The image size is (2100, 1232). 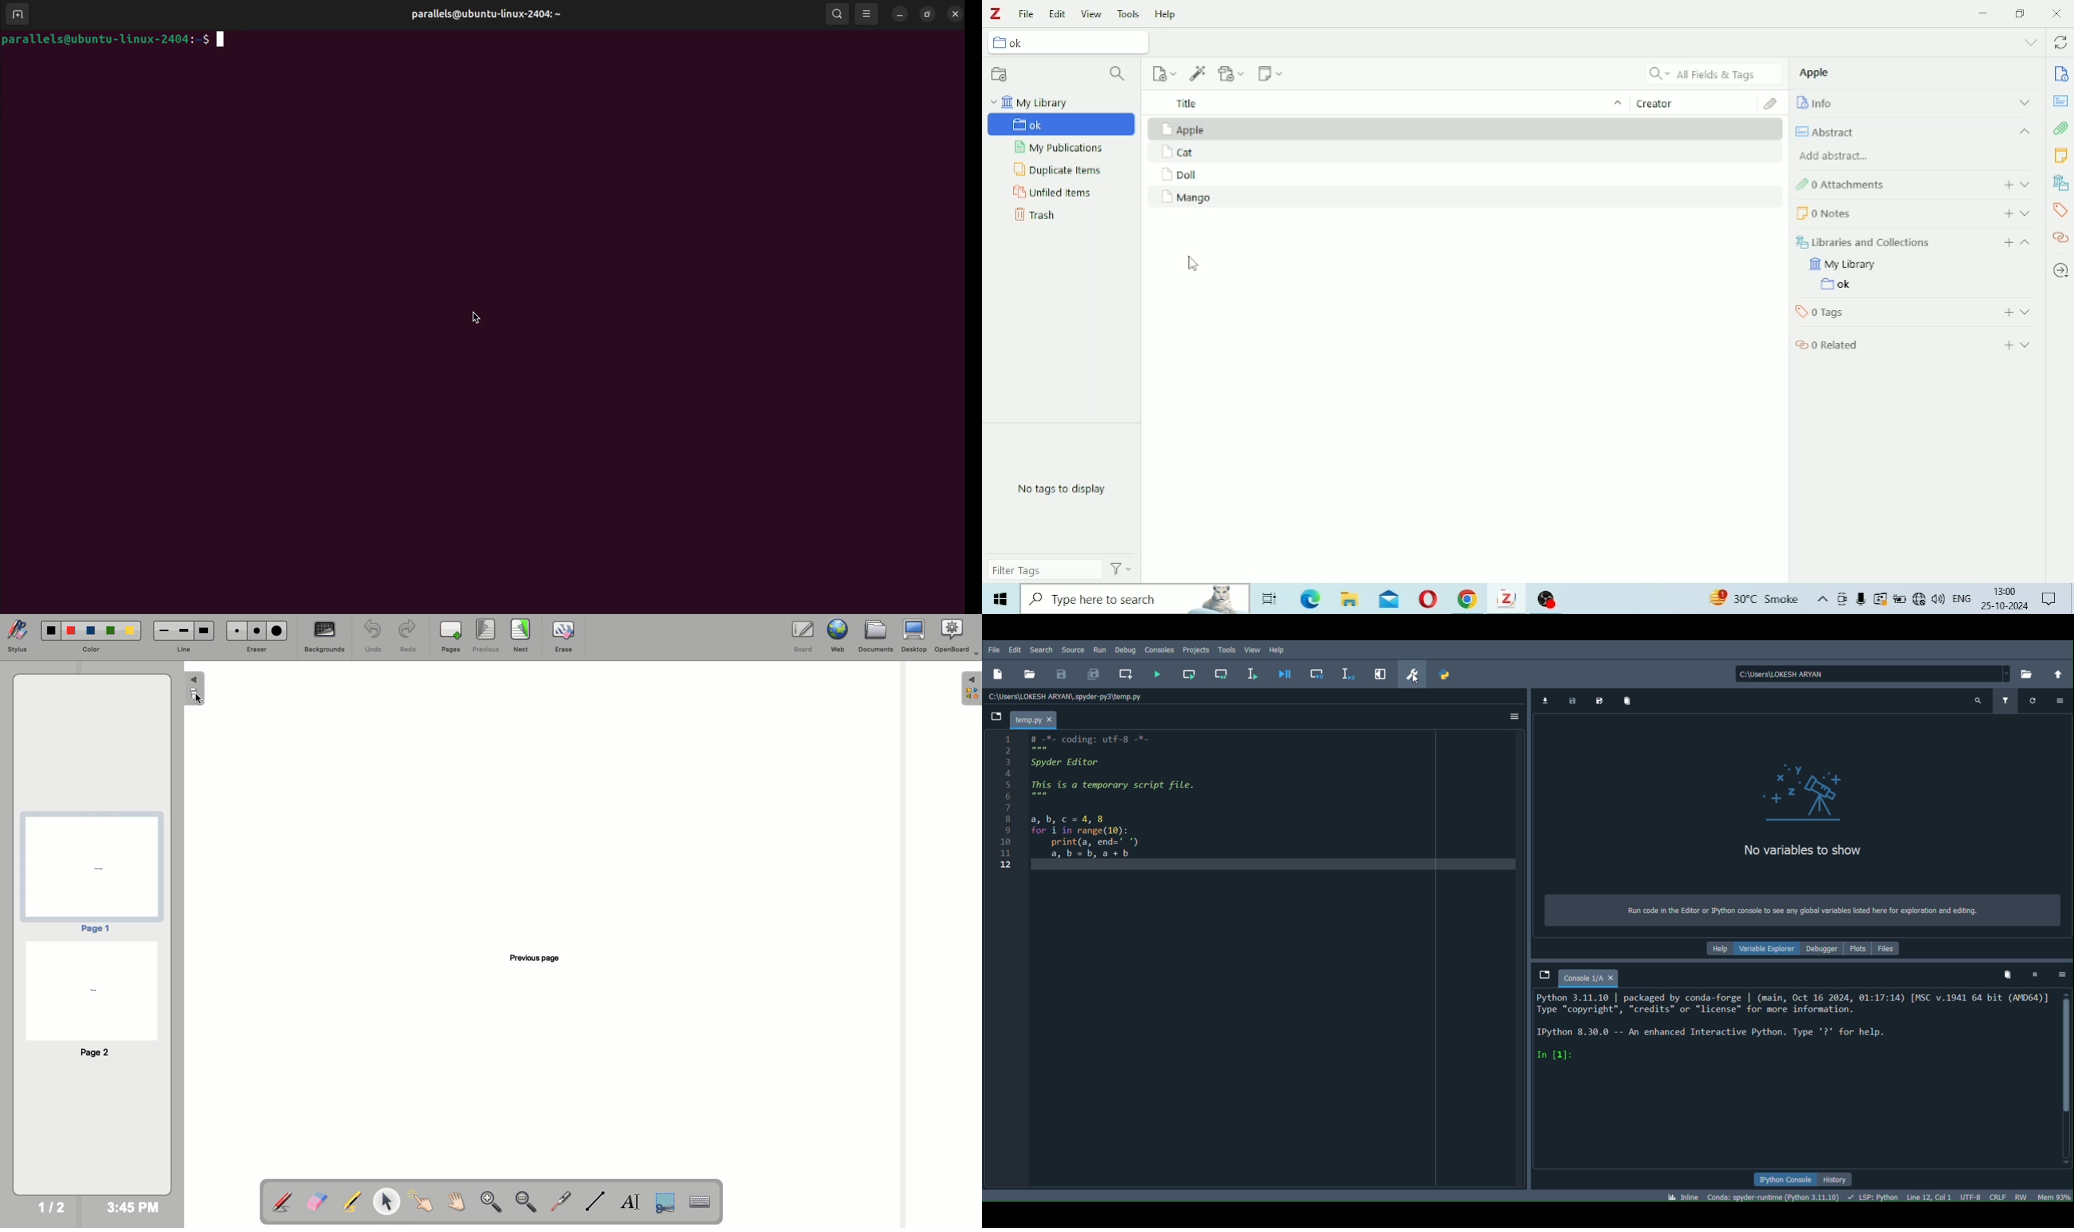 What do you see at coordinates (1927, 599) in the screenshot?
I see `` at bounding box center [1927, 599].